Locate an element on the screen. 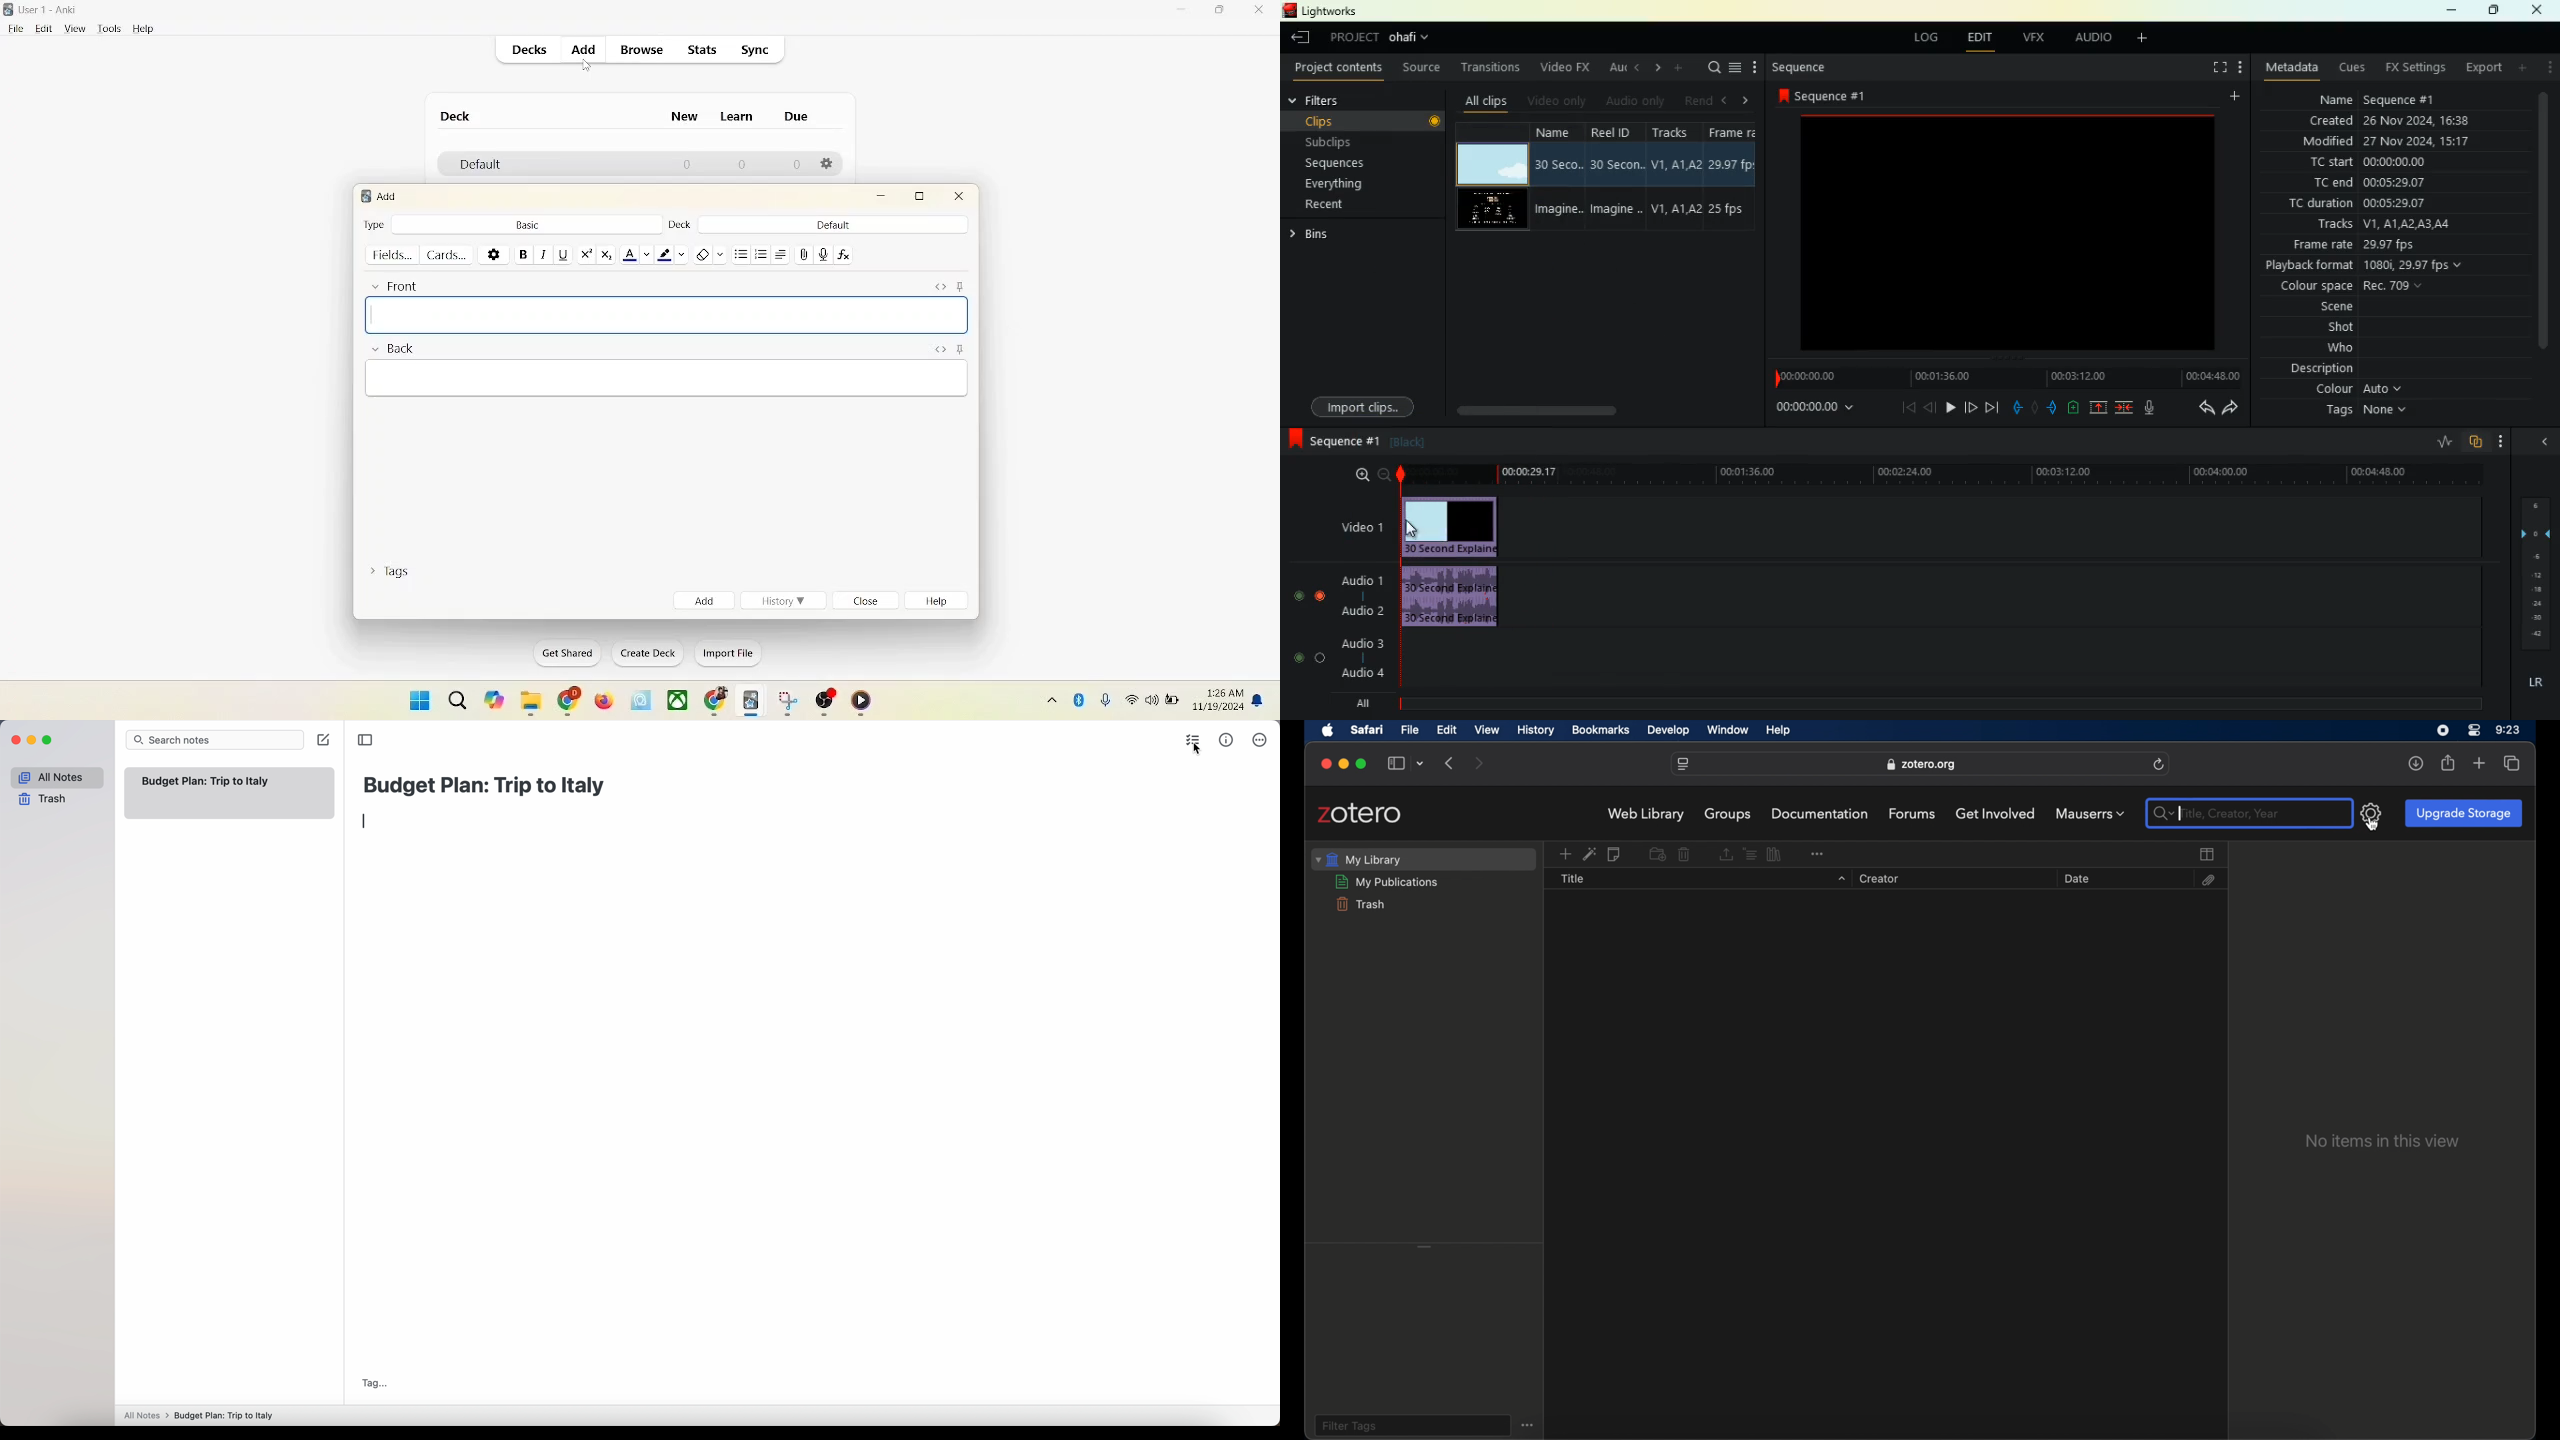 This screenshot has width=2576, height=1456. minimize is located at coordinates (1183, 11).